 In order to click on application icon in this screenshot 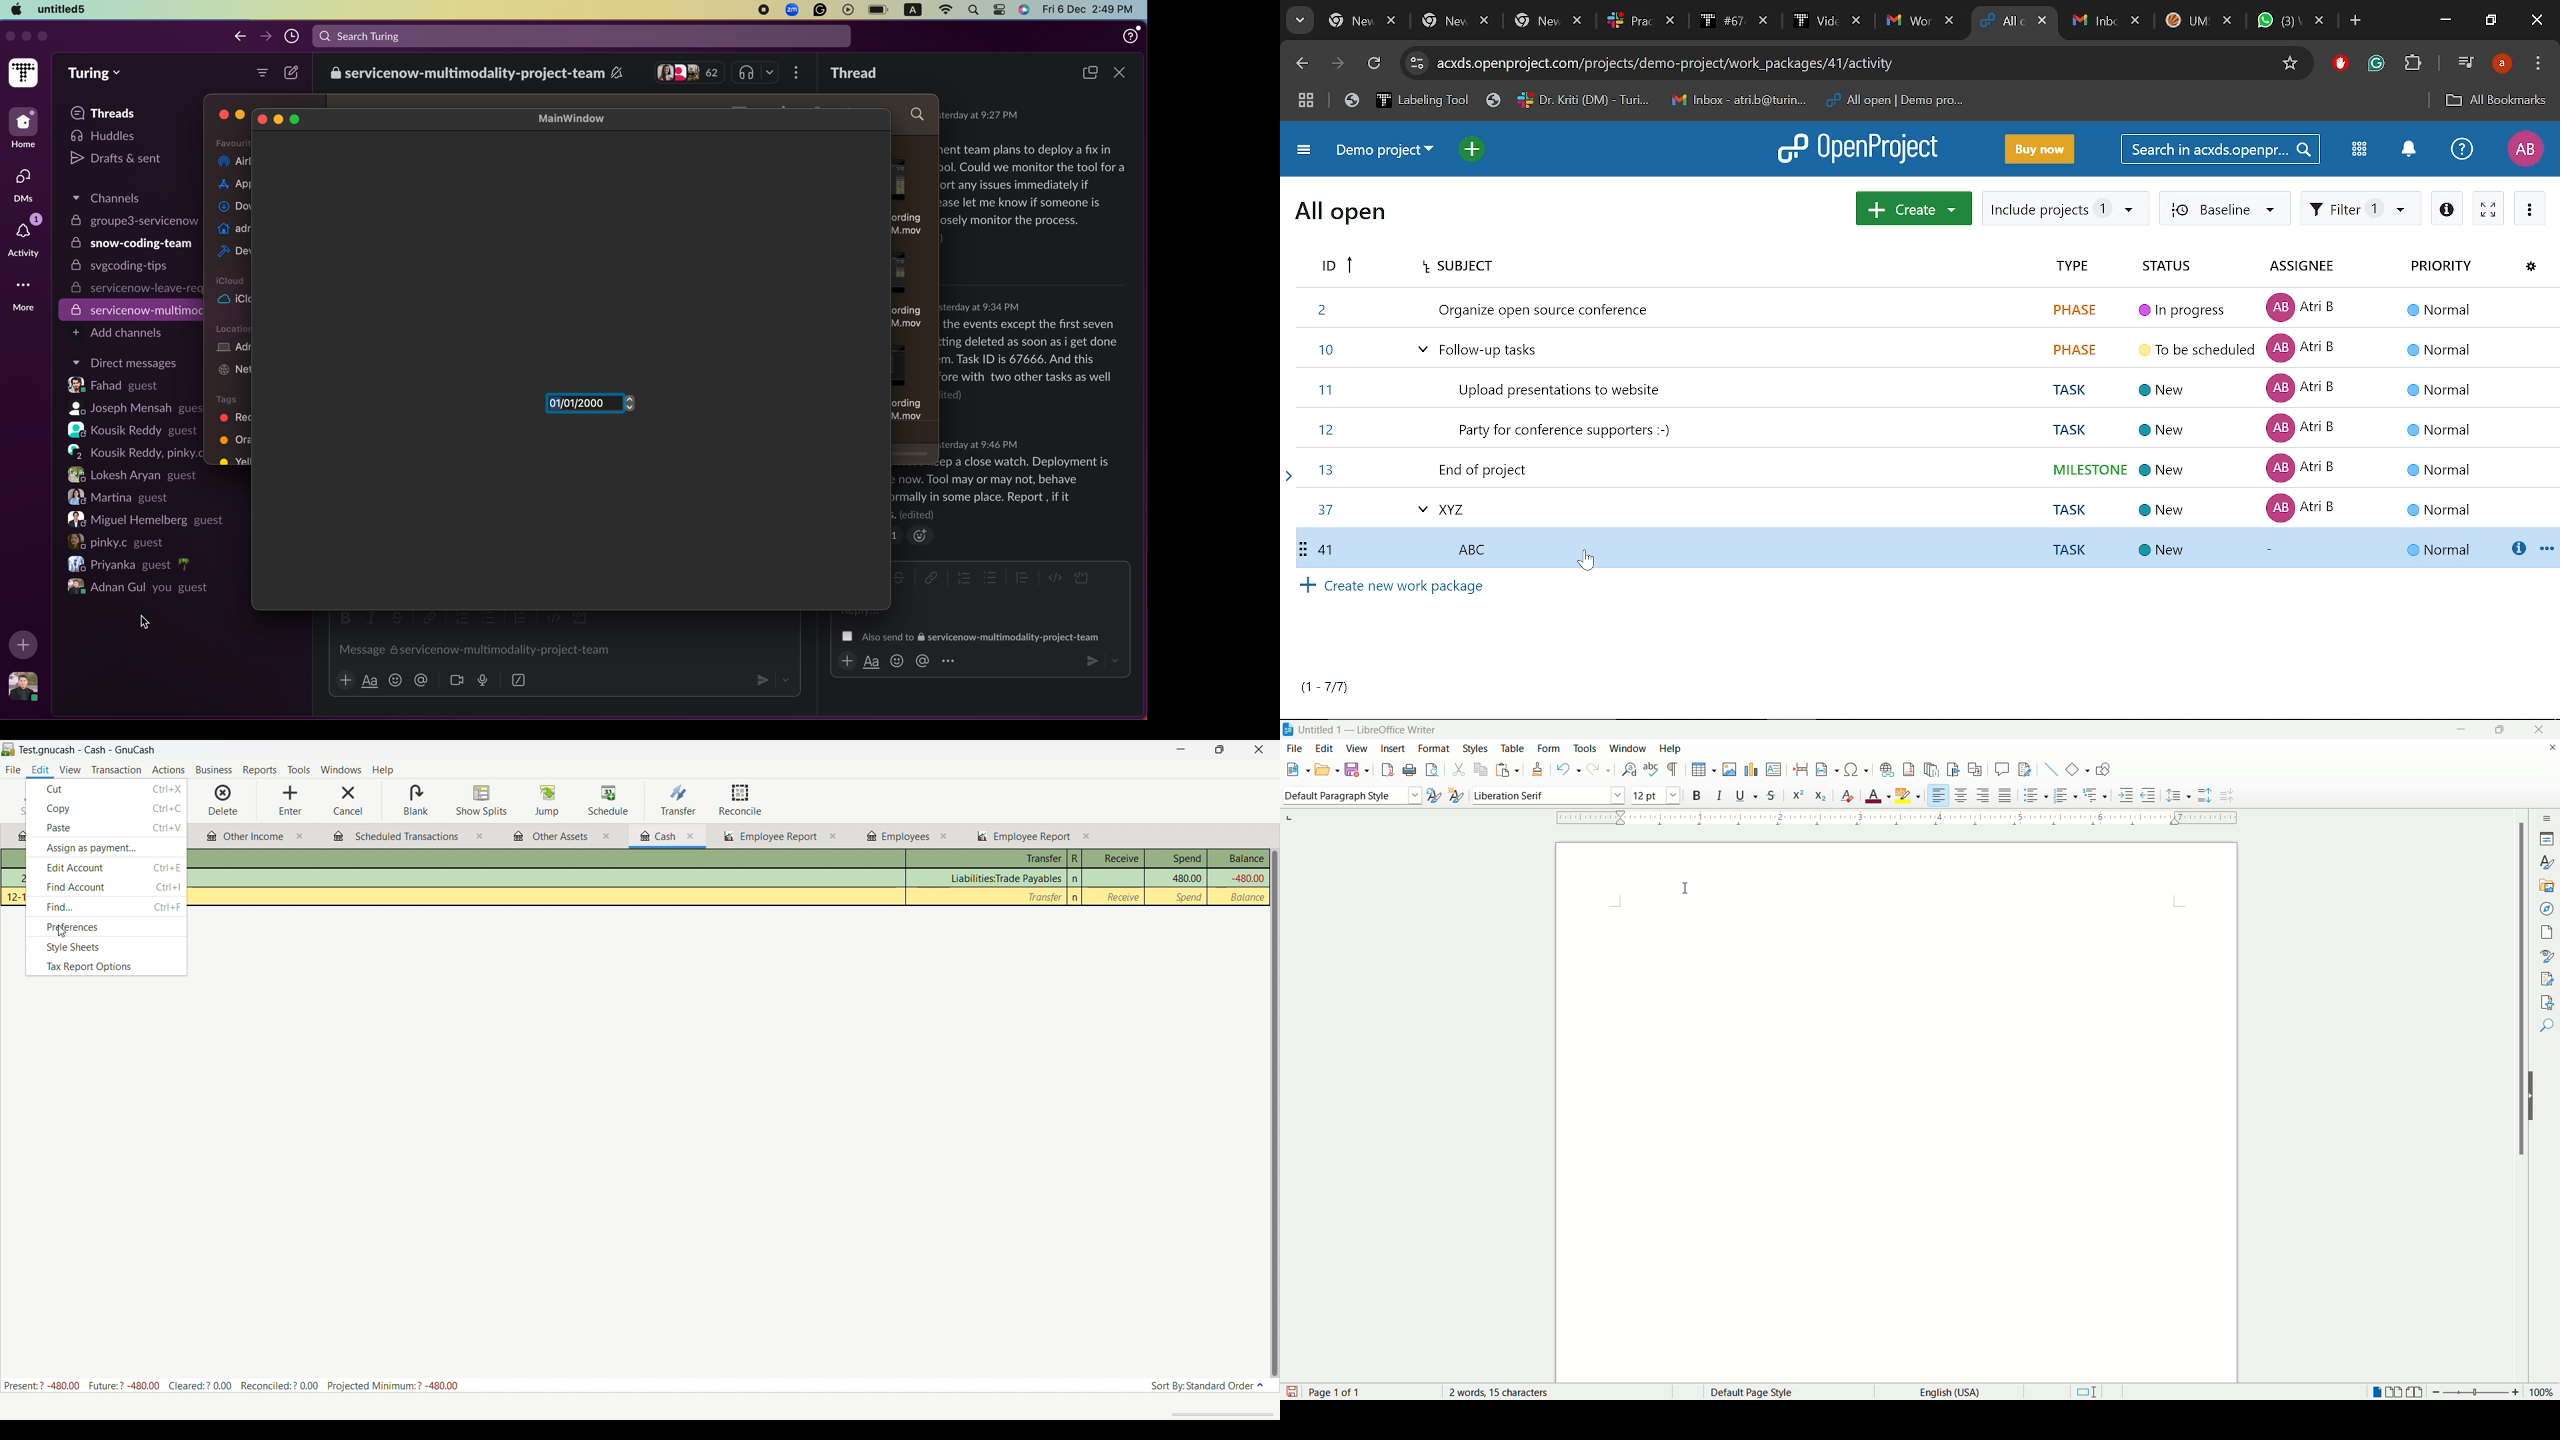, I will do `click(1289, 729)`.